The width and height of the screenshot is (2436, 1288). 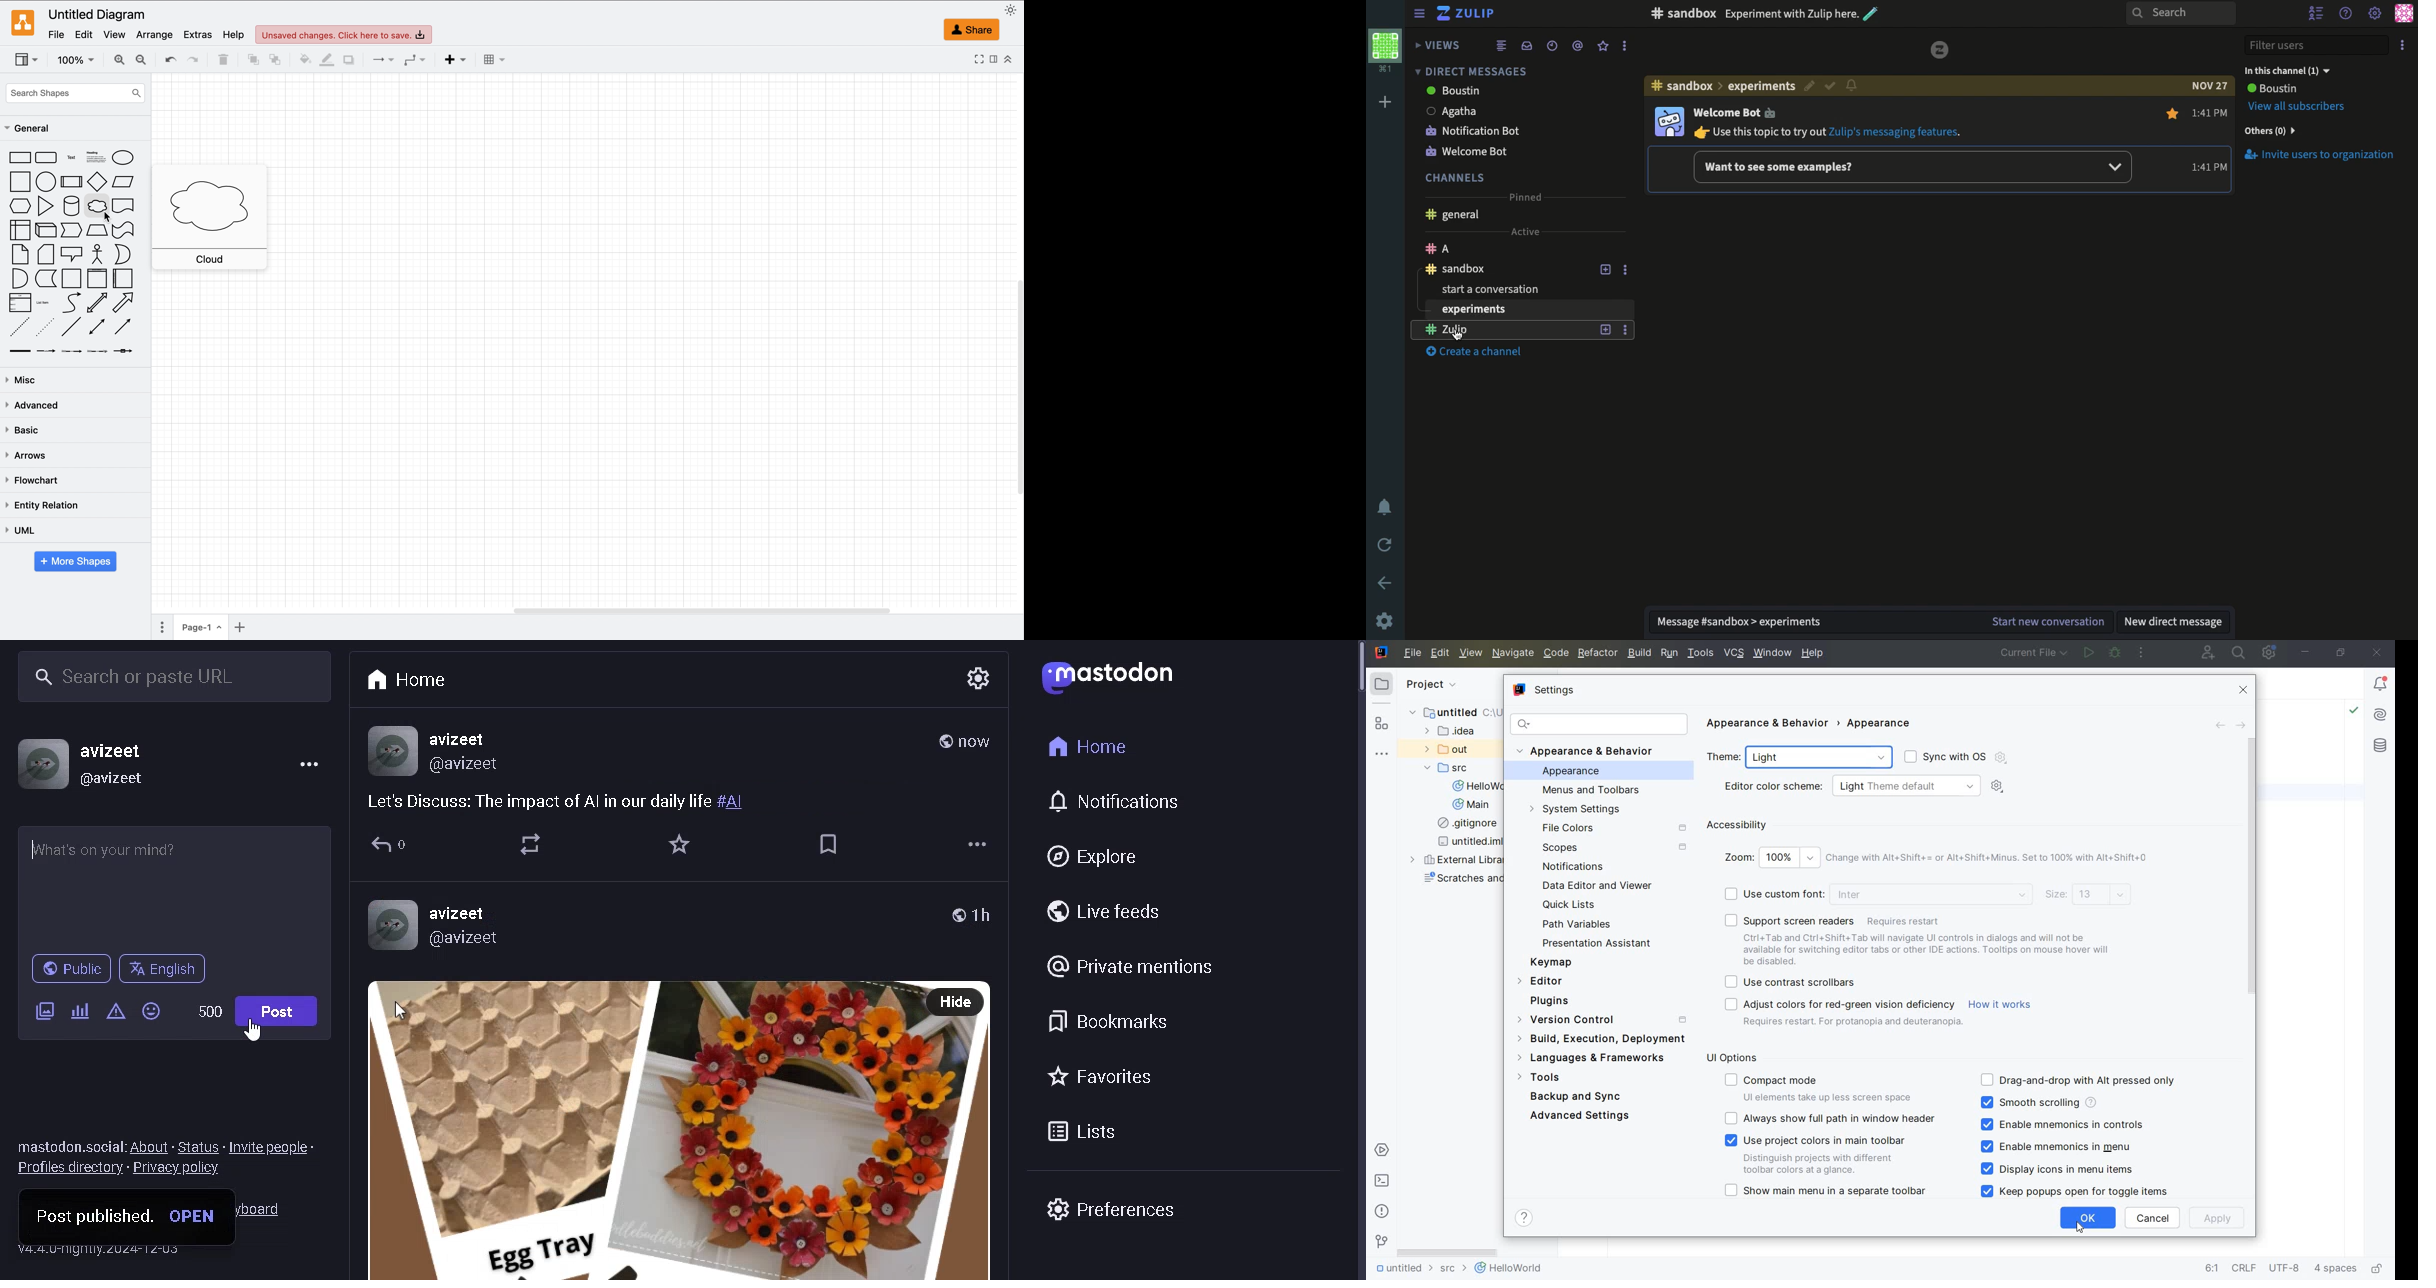 I want to click on use project colors in main toolbar(checked), so click(x=1821, y=1154).